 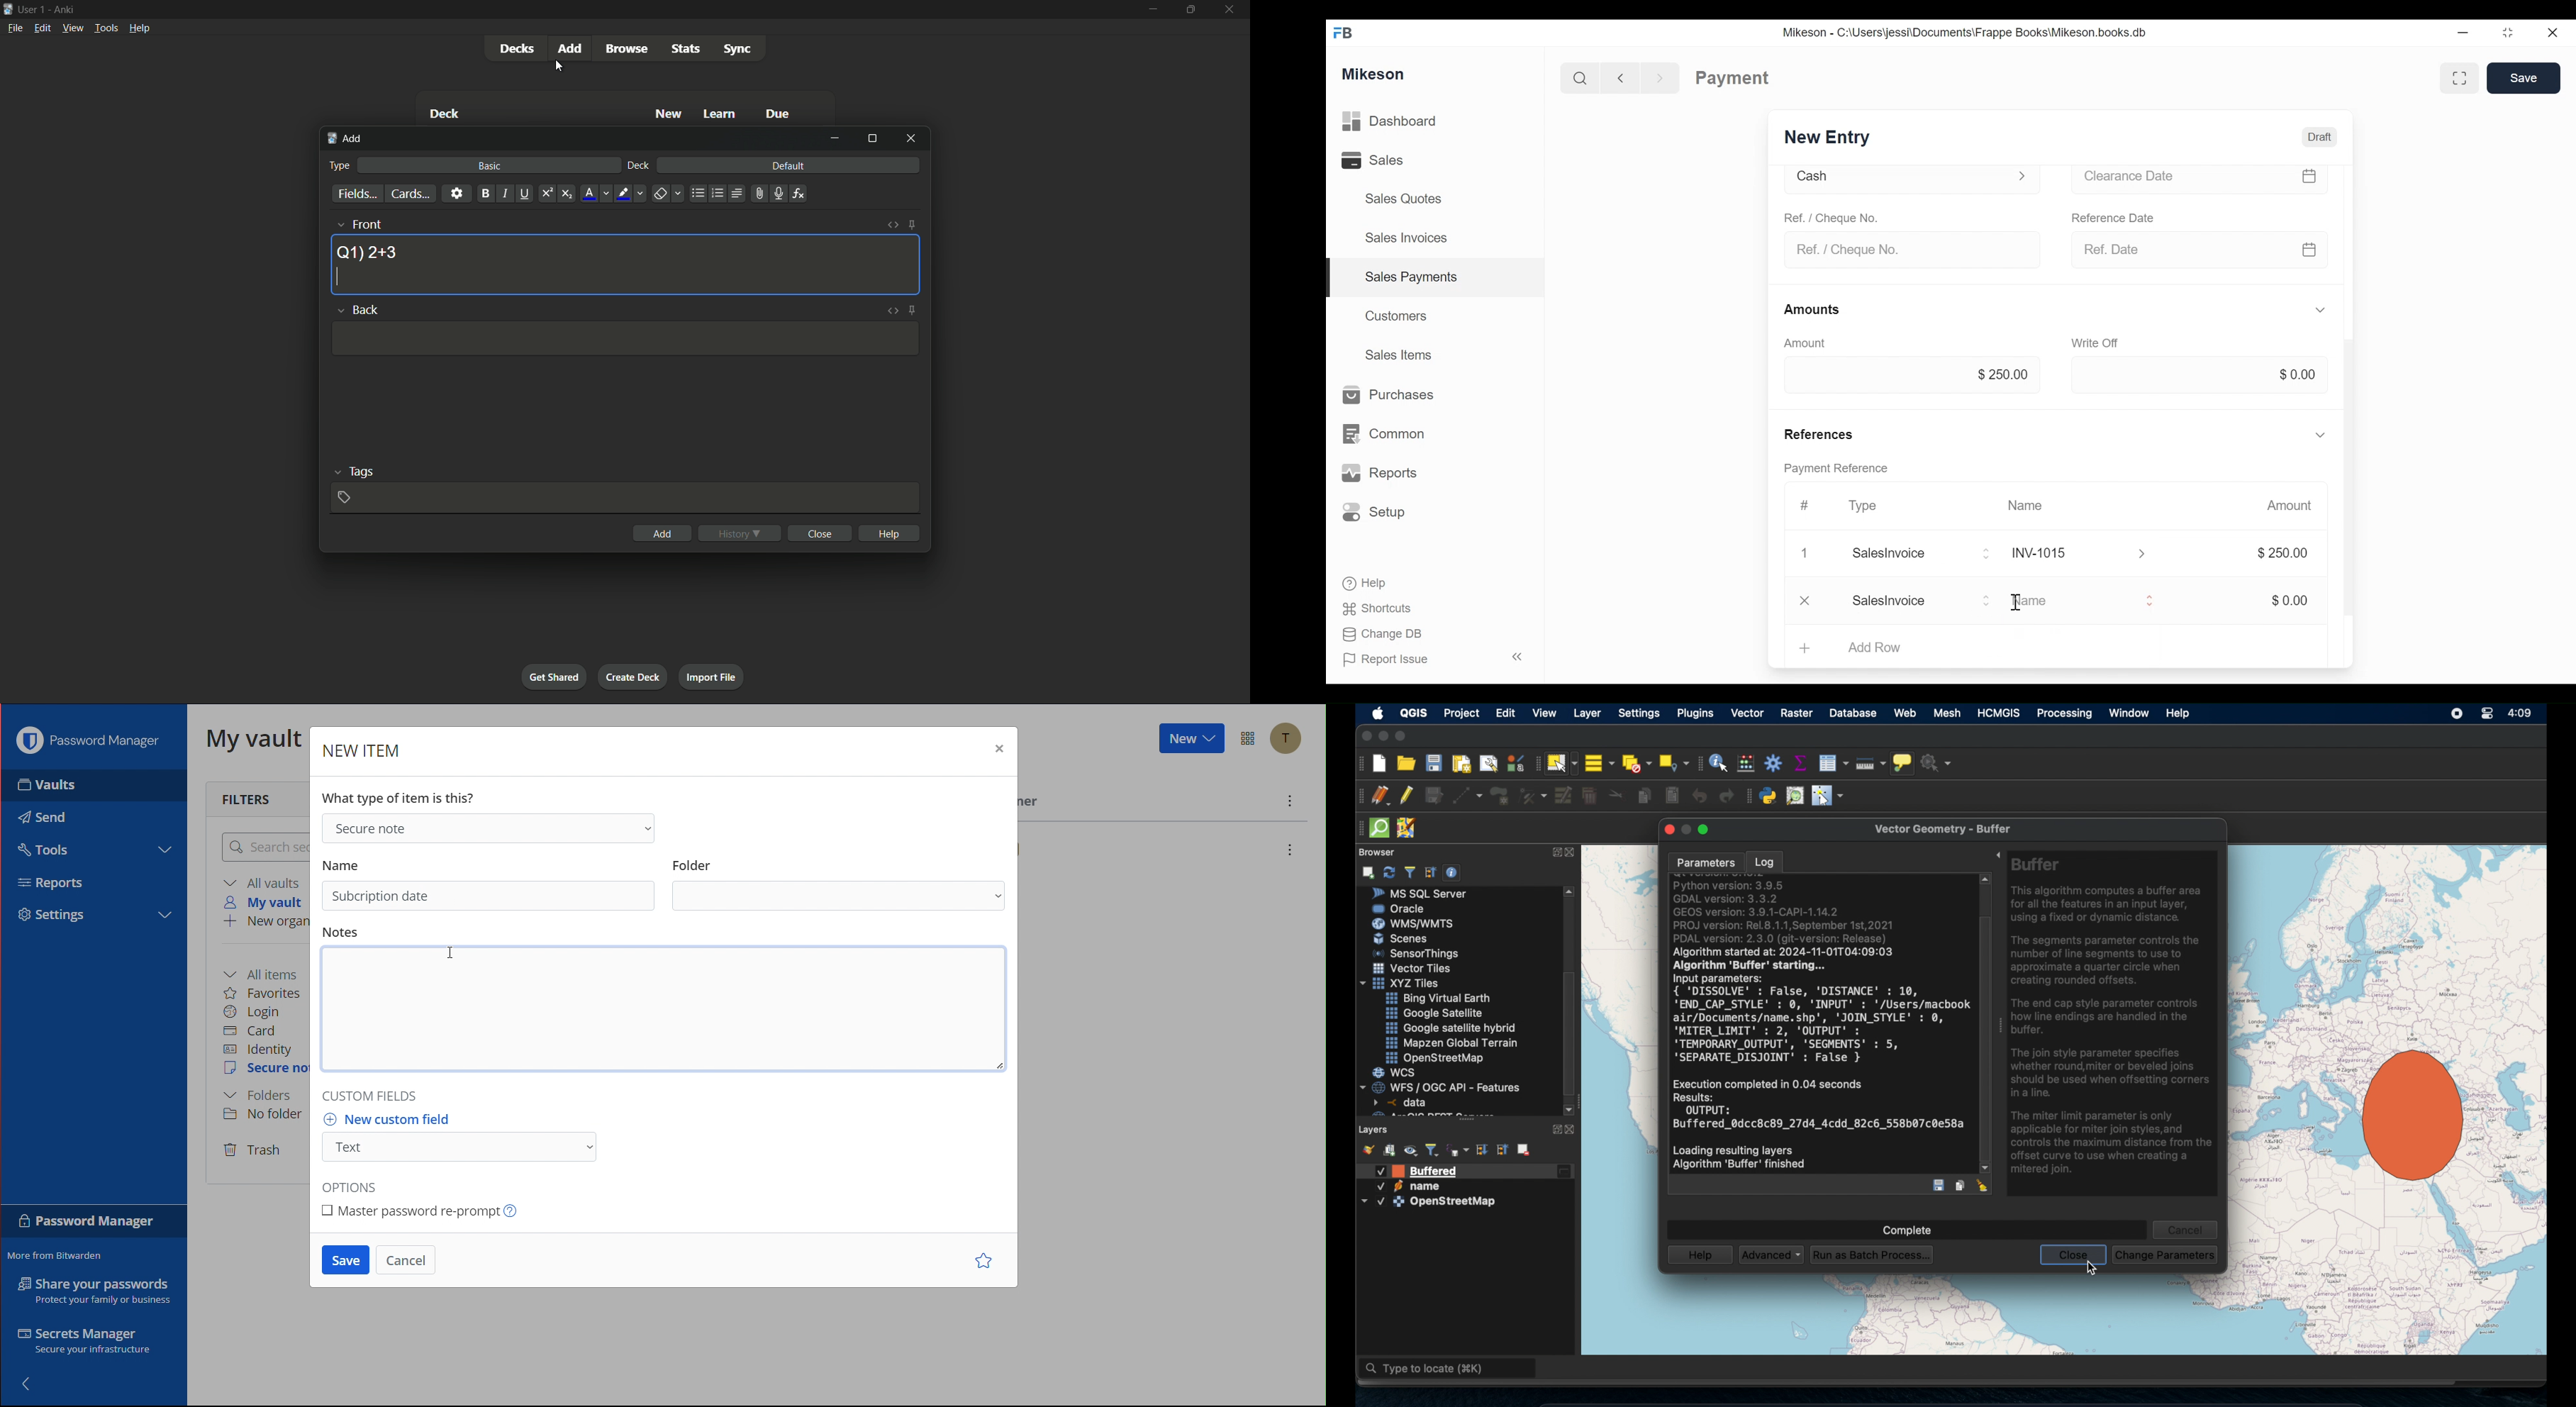 I want to click on deck, so click(x=444, y=115).